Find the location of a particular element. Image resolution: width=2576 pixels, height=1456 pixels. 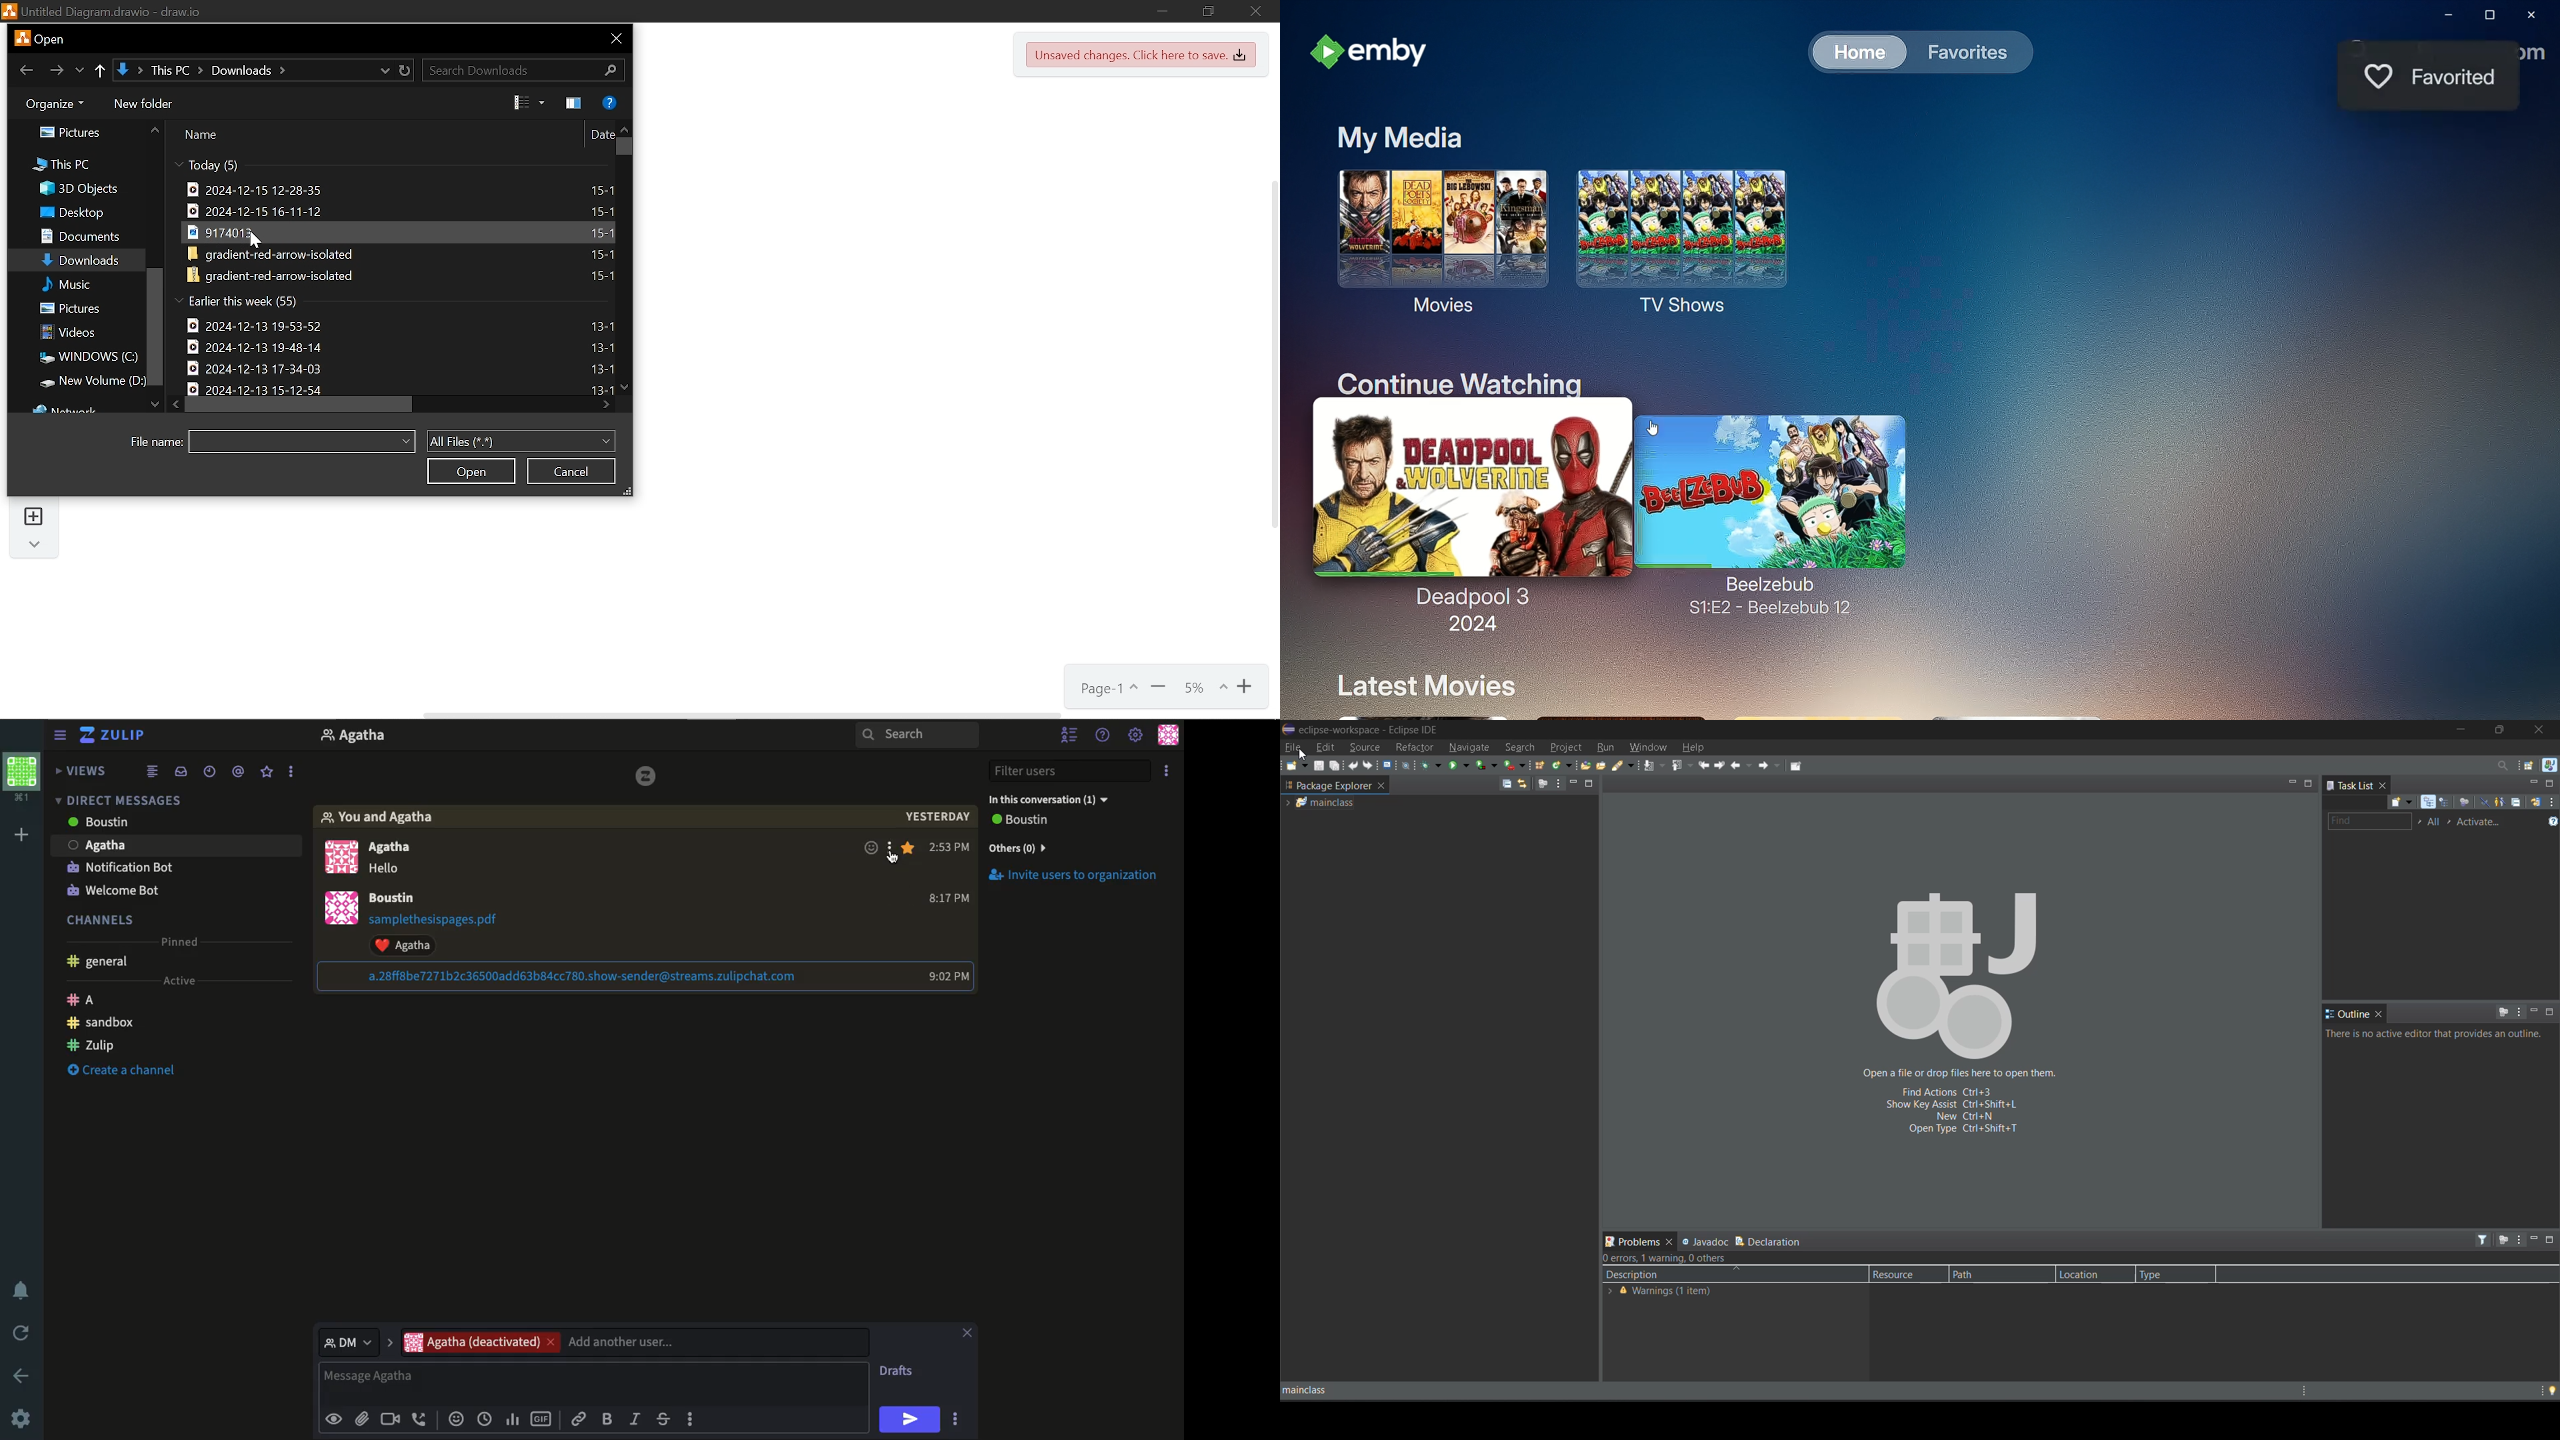

options is located at coordinates (894, 852).